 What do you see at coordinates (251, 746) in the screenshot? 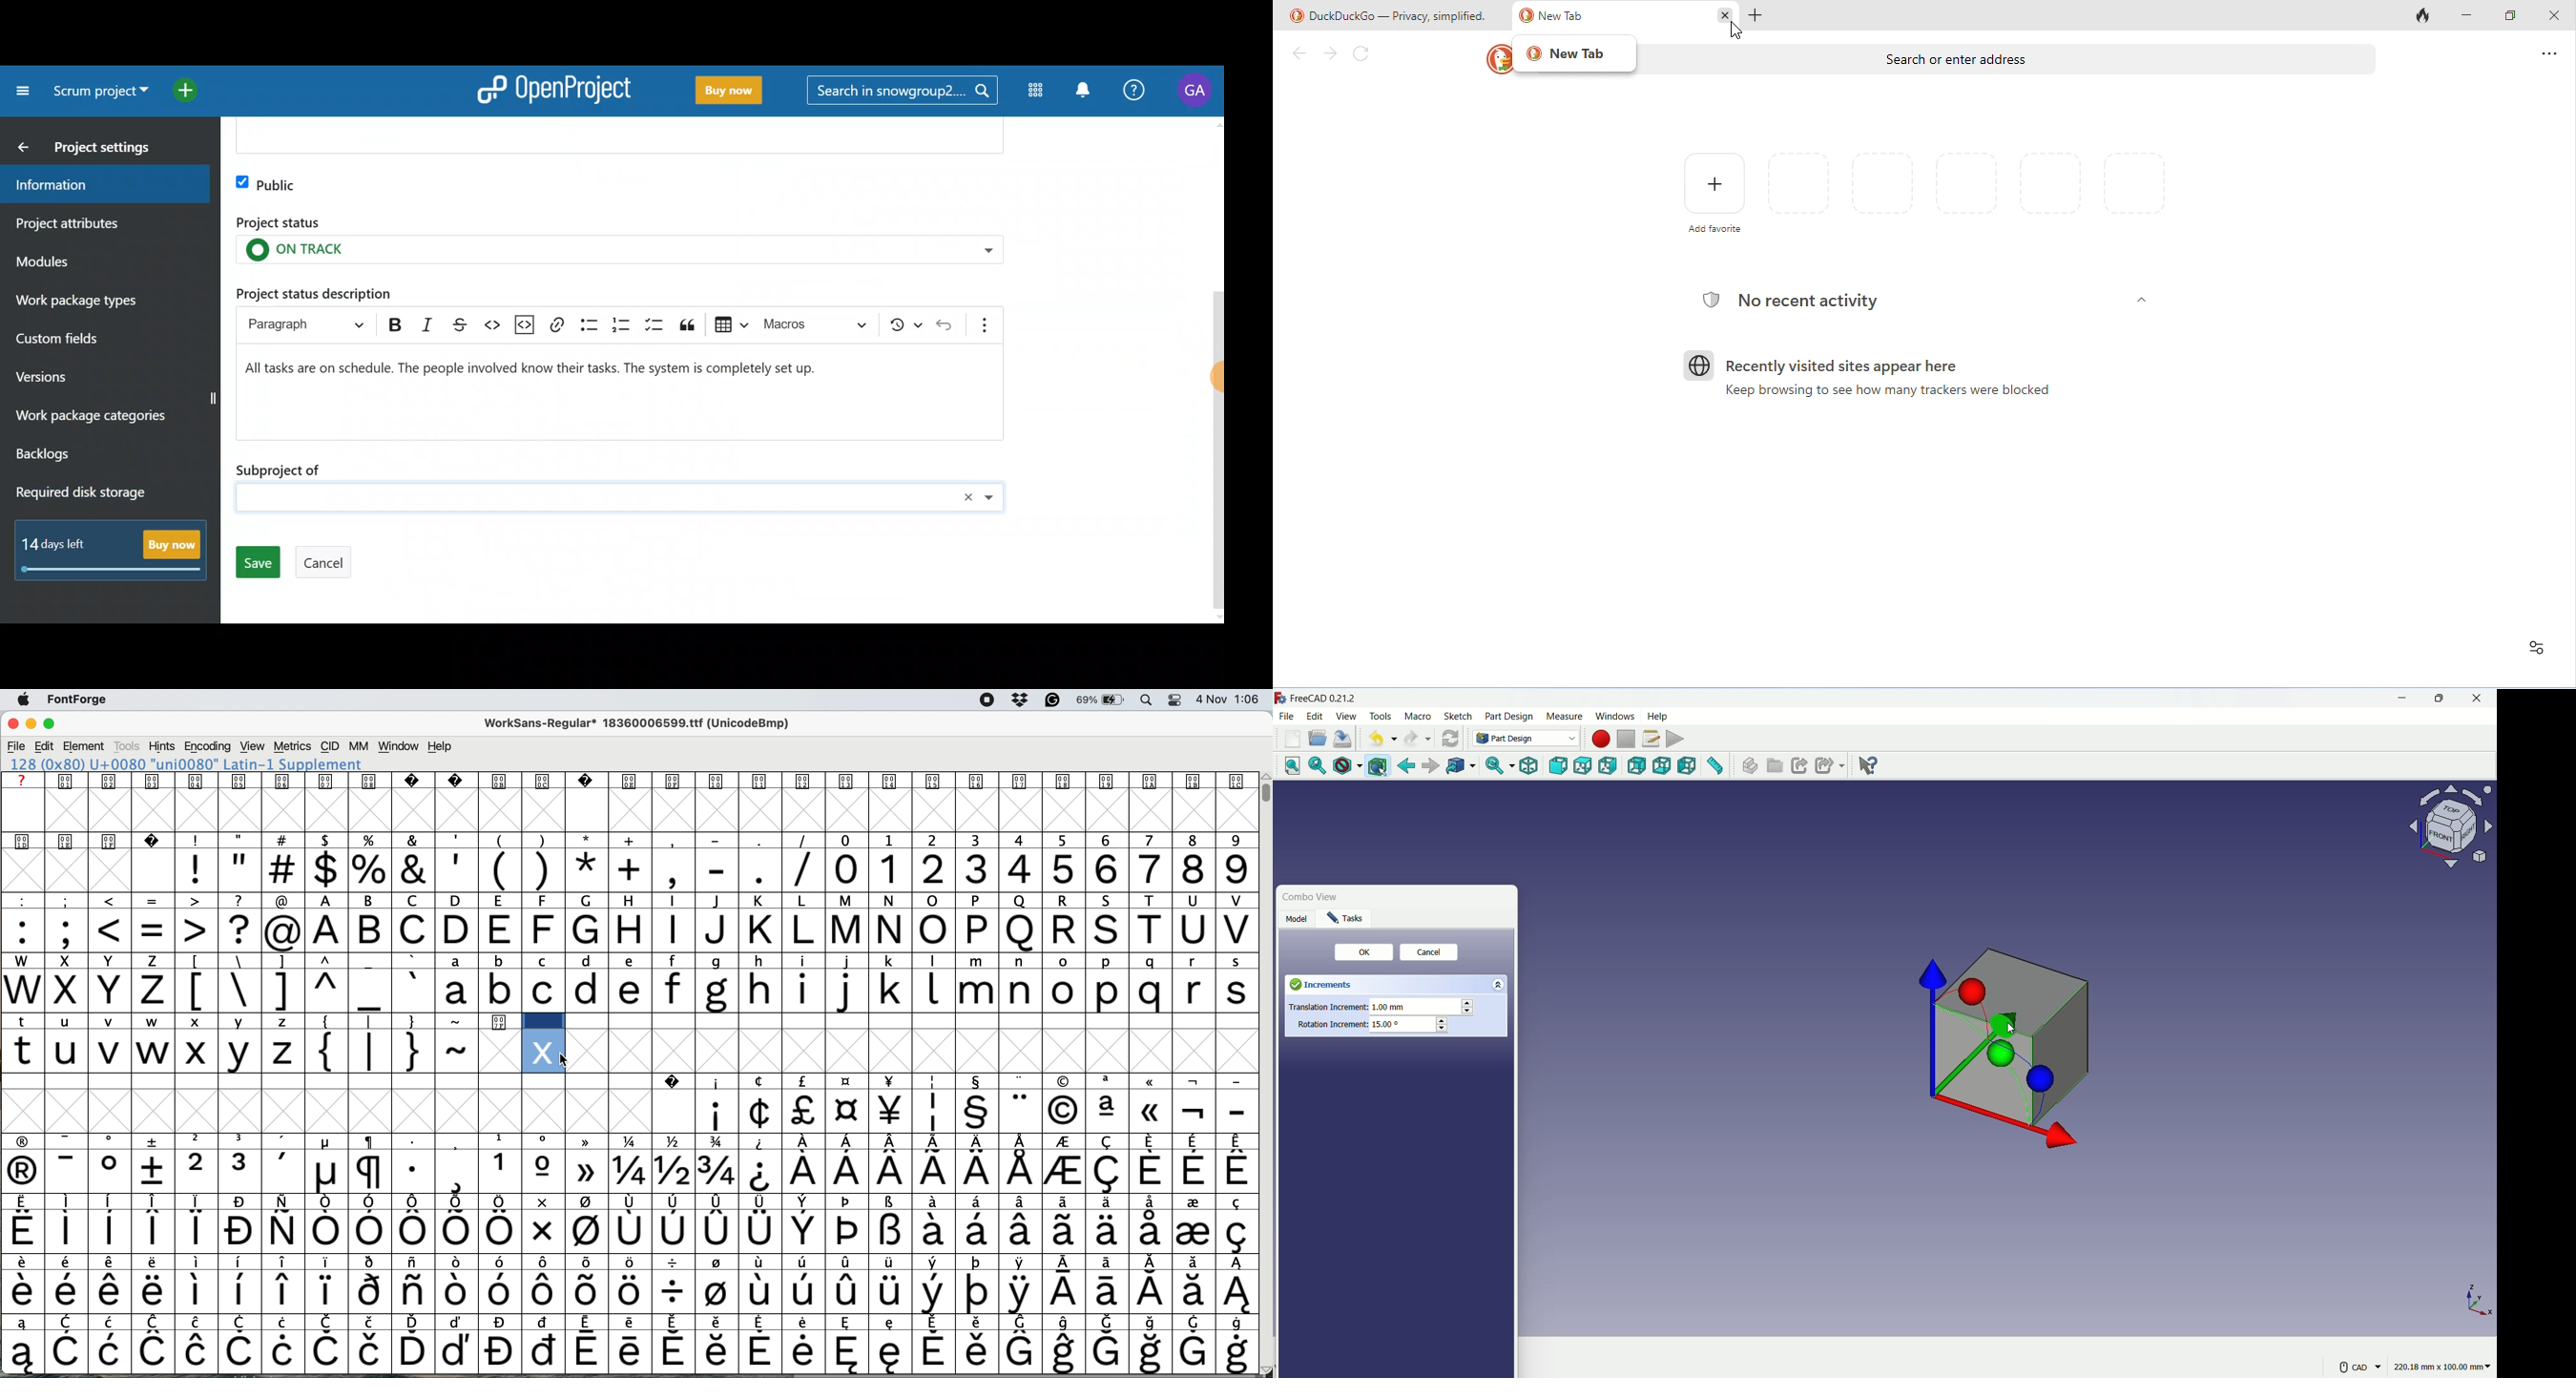
I see `view` at bounding box center [251, 746].